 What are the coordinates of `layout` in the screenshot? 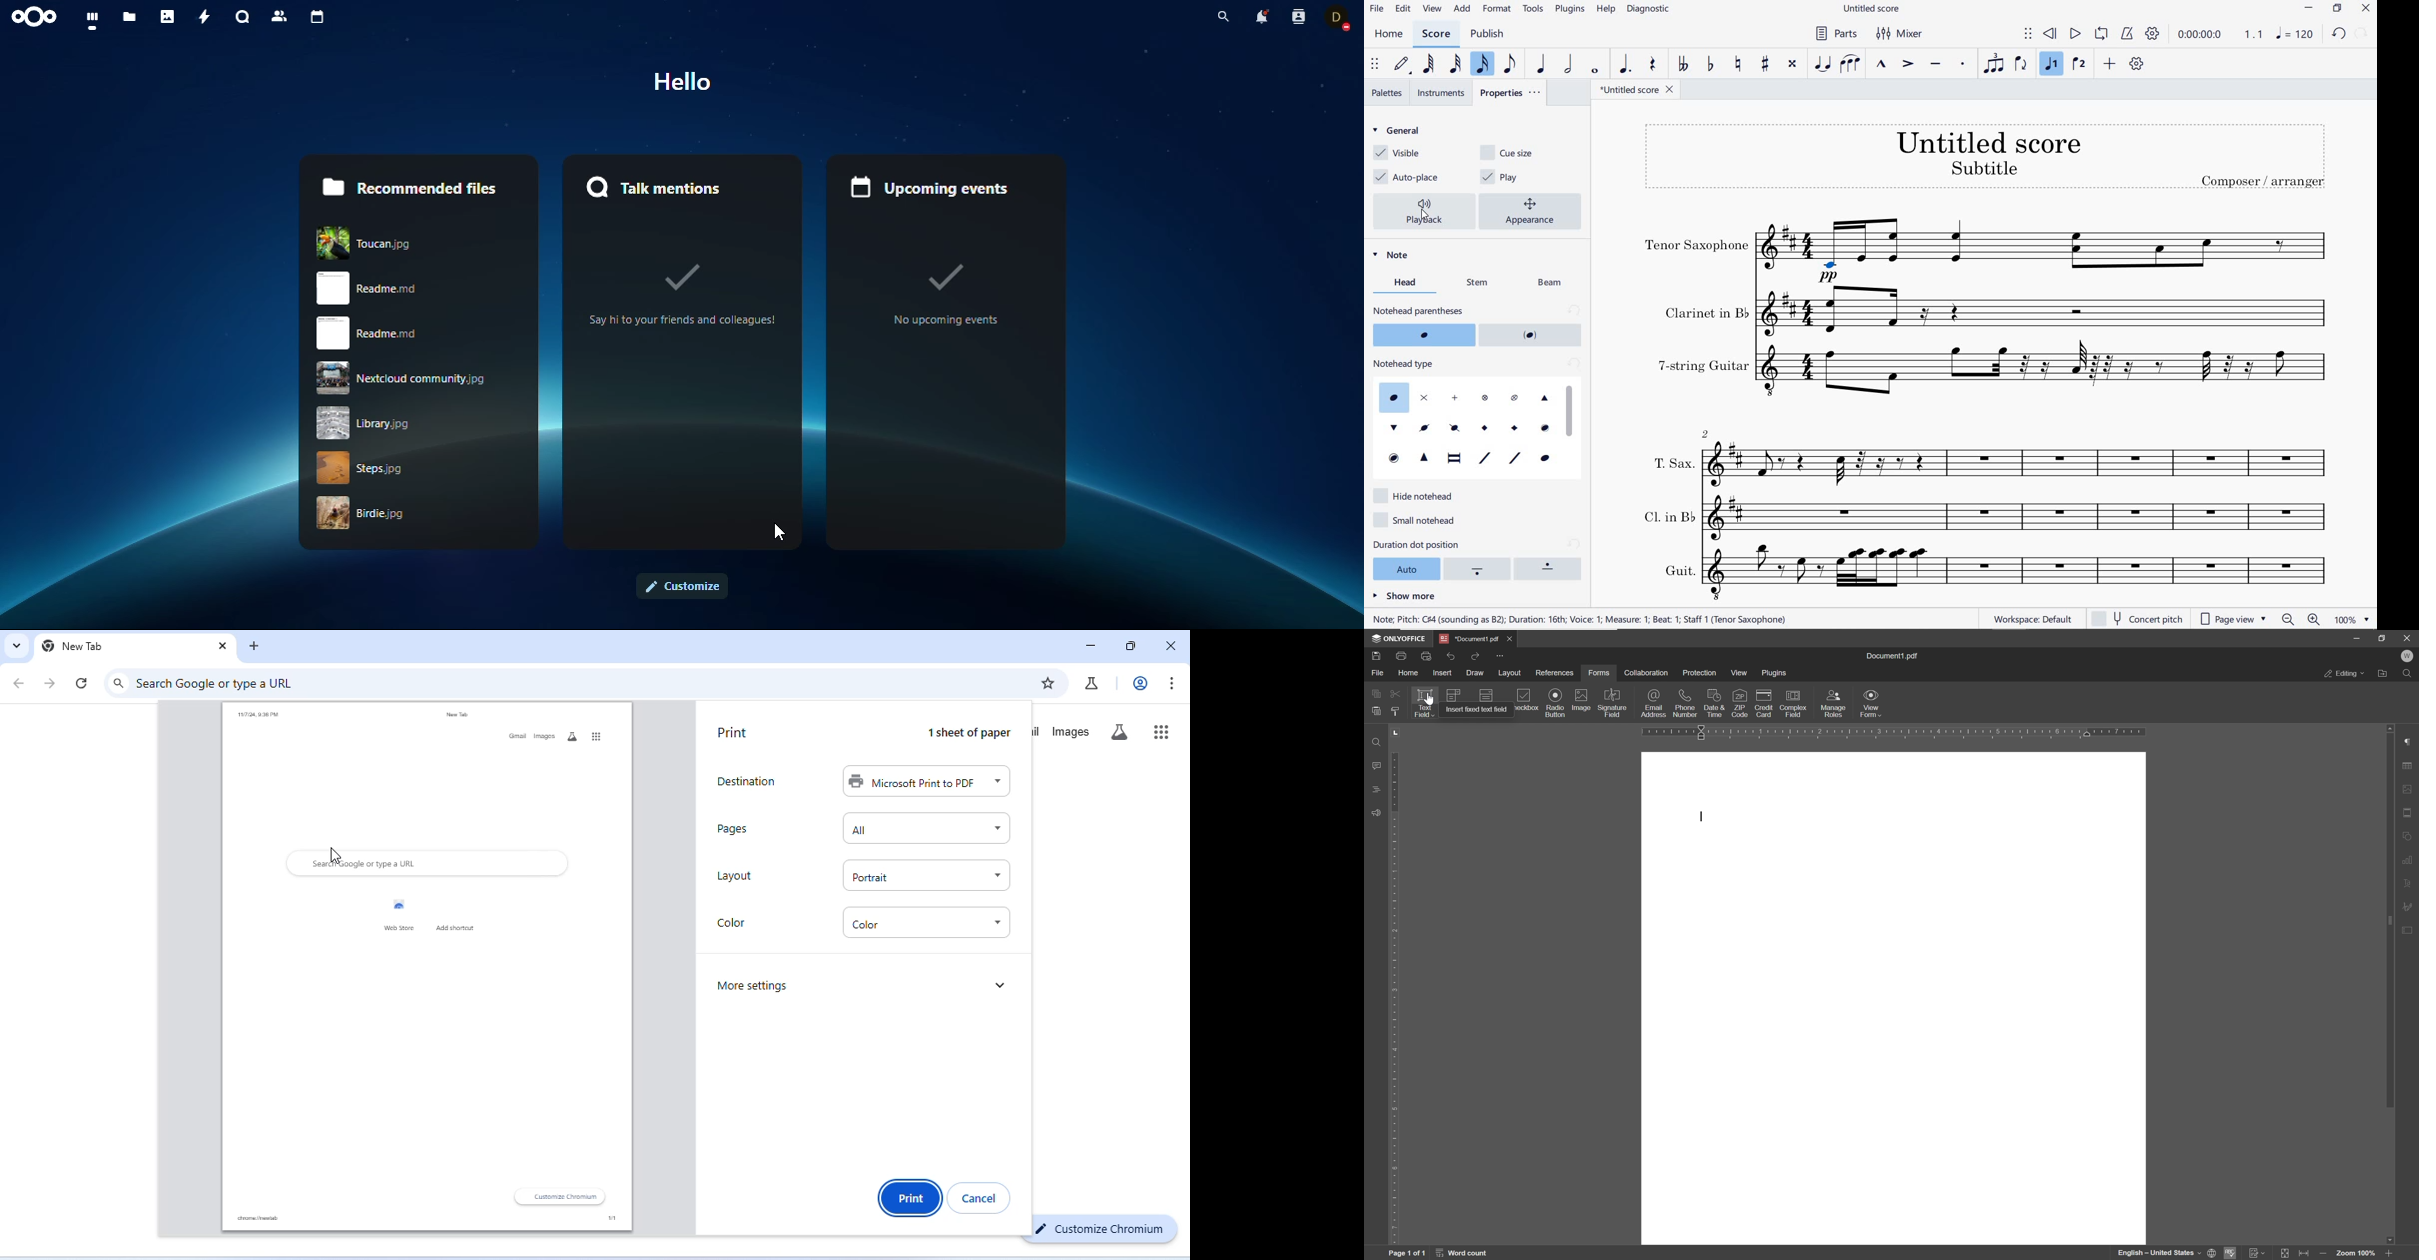 It's located at (734, 877).